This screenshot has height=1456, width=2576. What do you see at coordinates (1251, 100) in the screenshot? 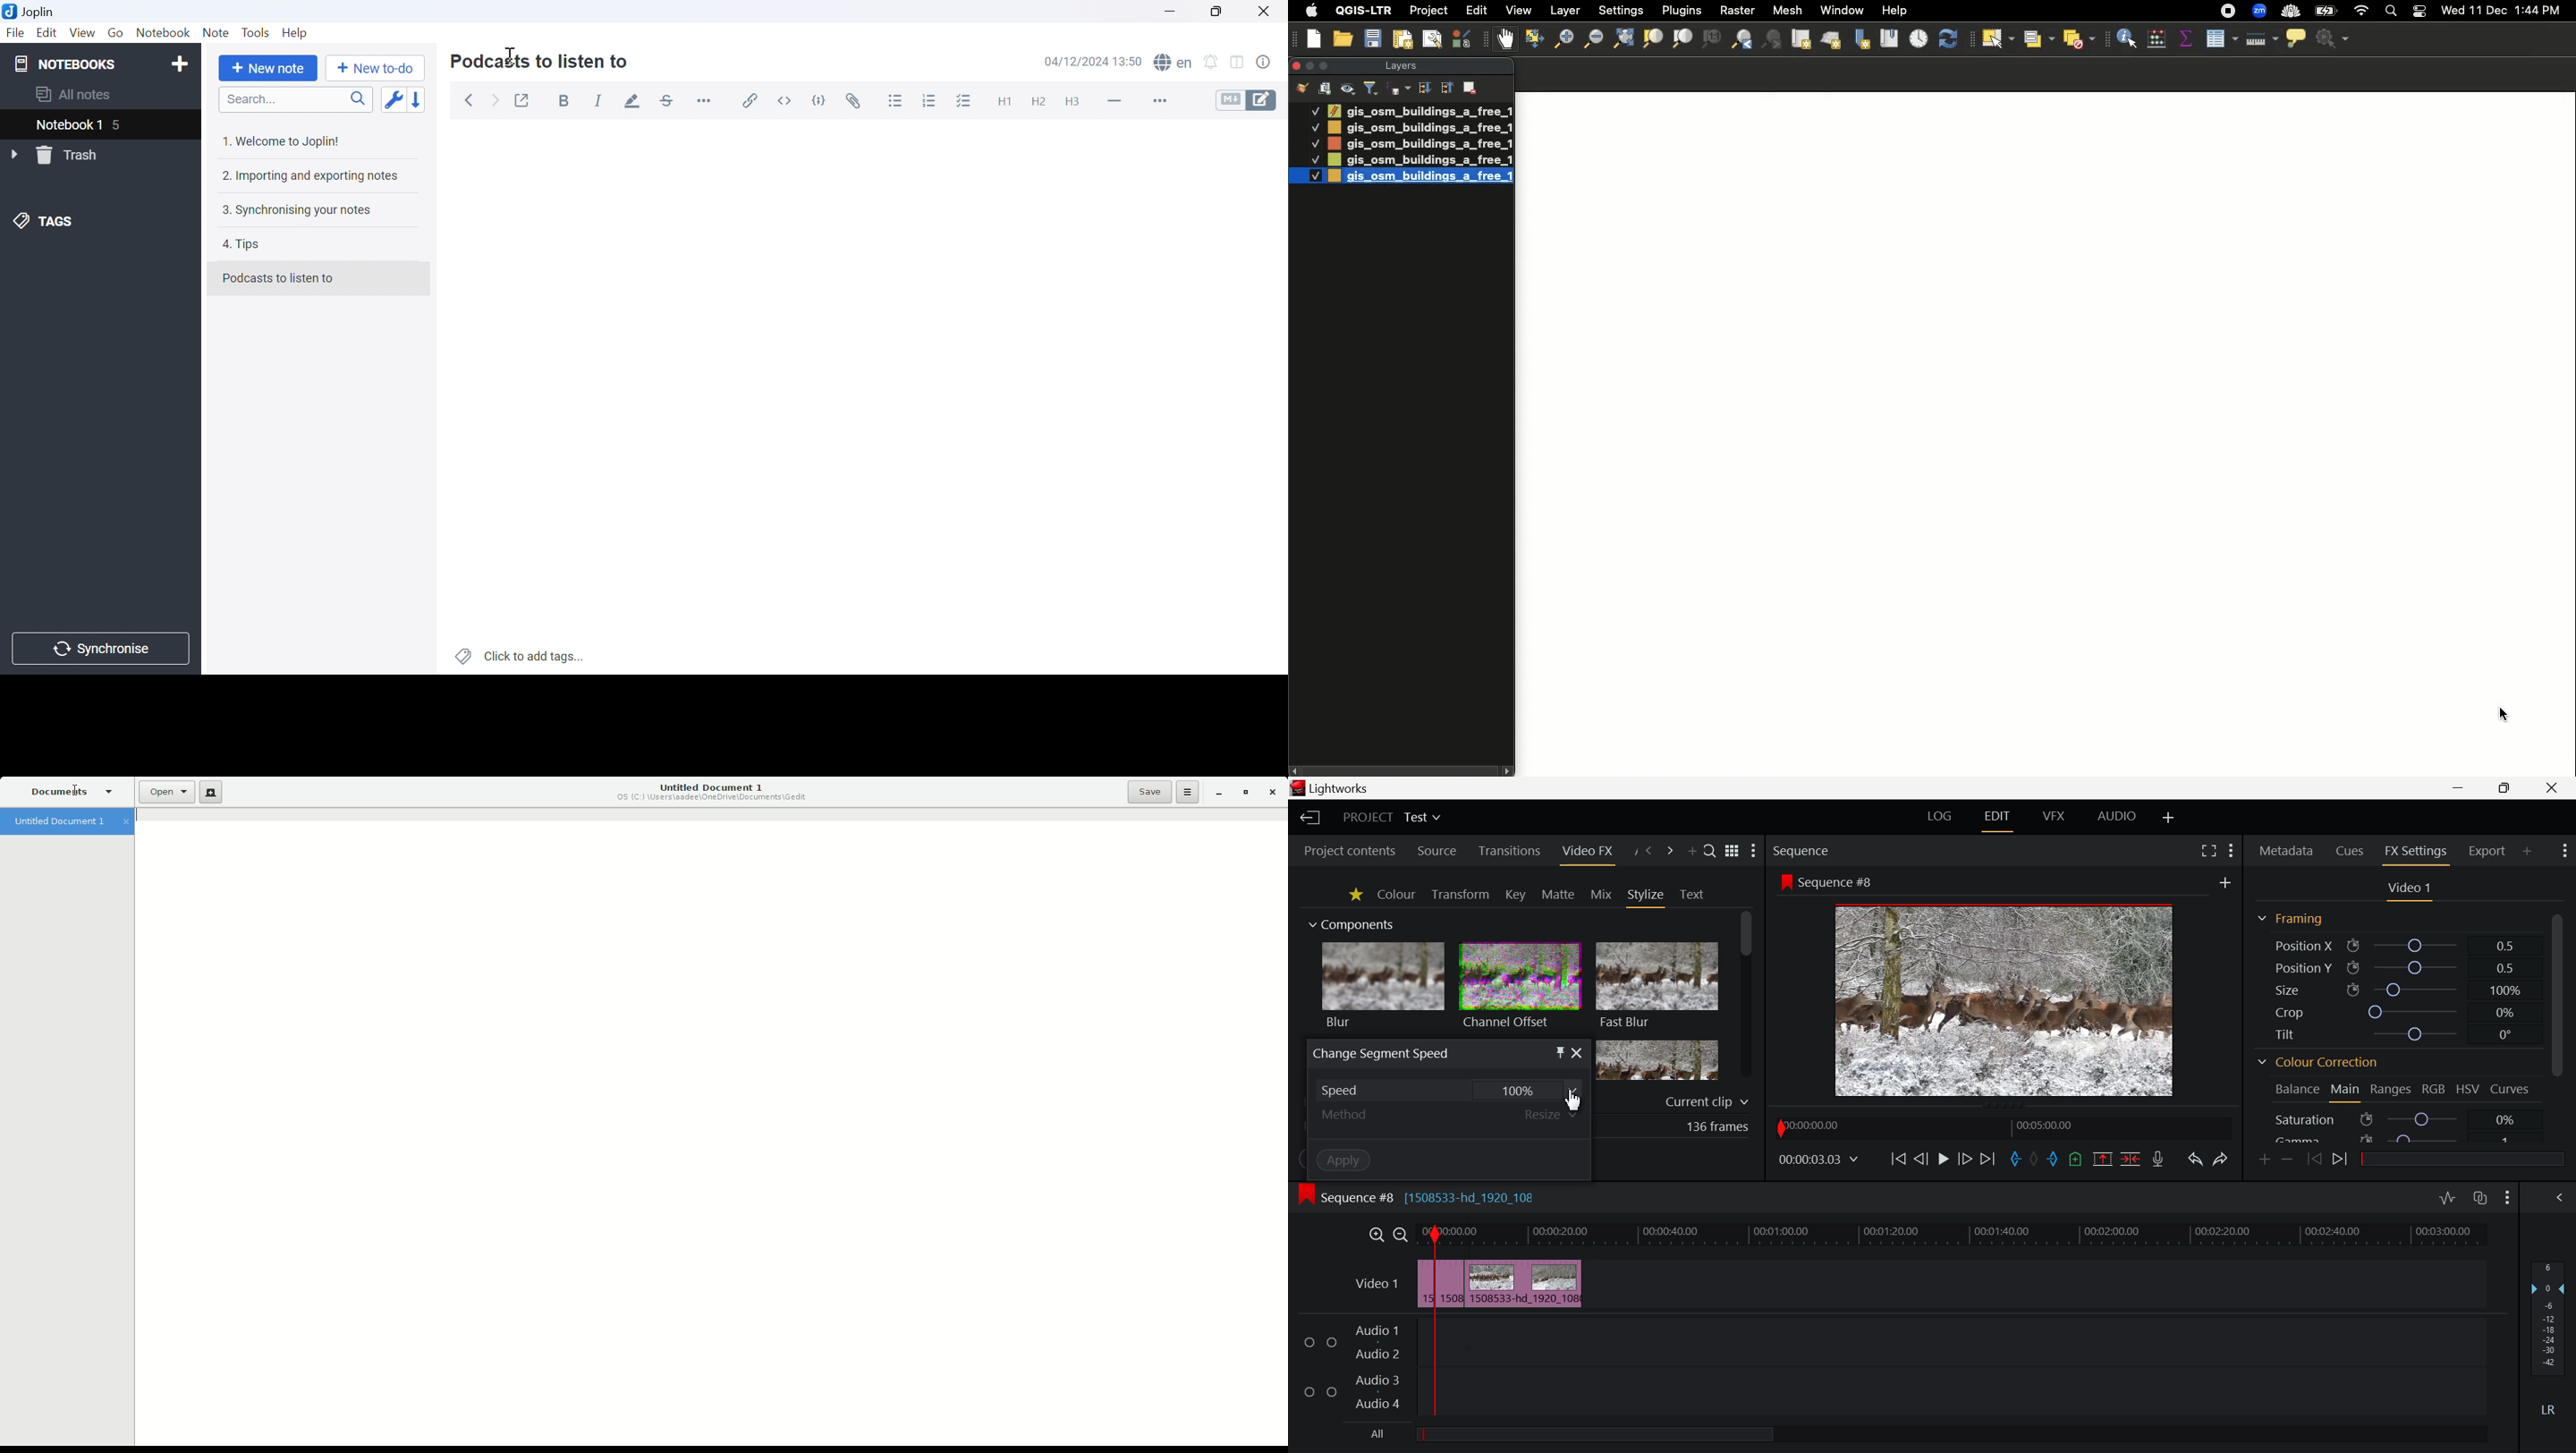
I see `Toggle editors` at bounding box center [1251, 100].